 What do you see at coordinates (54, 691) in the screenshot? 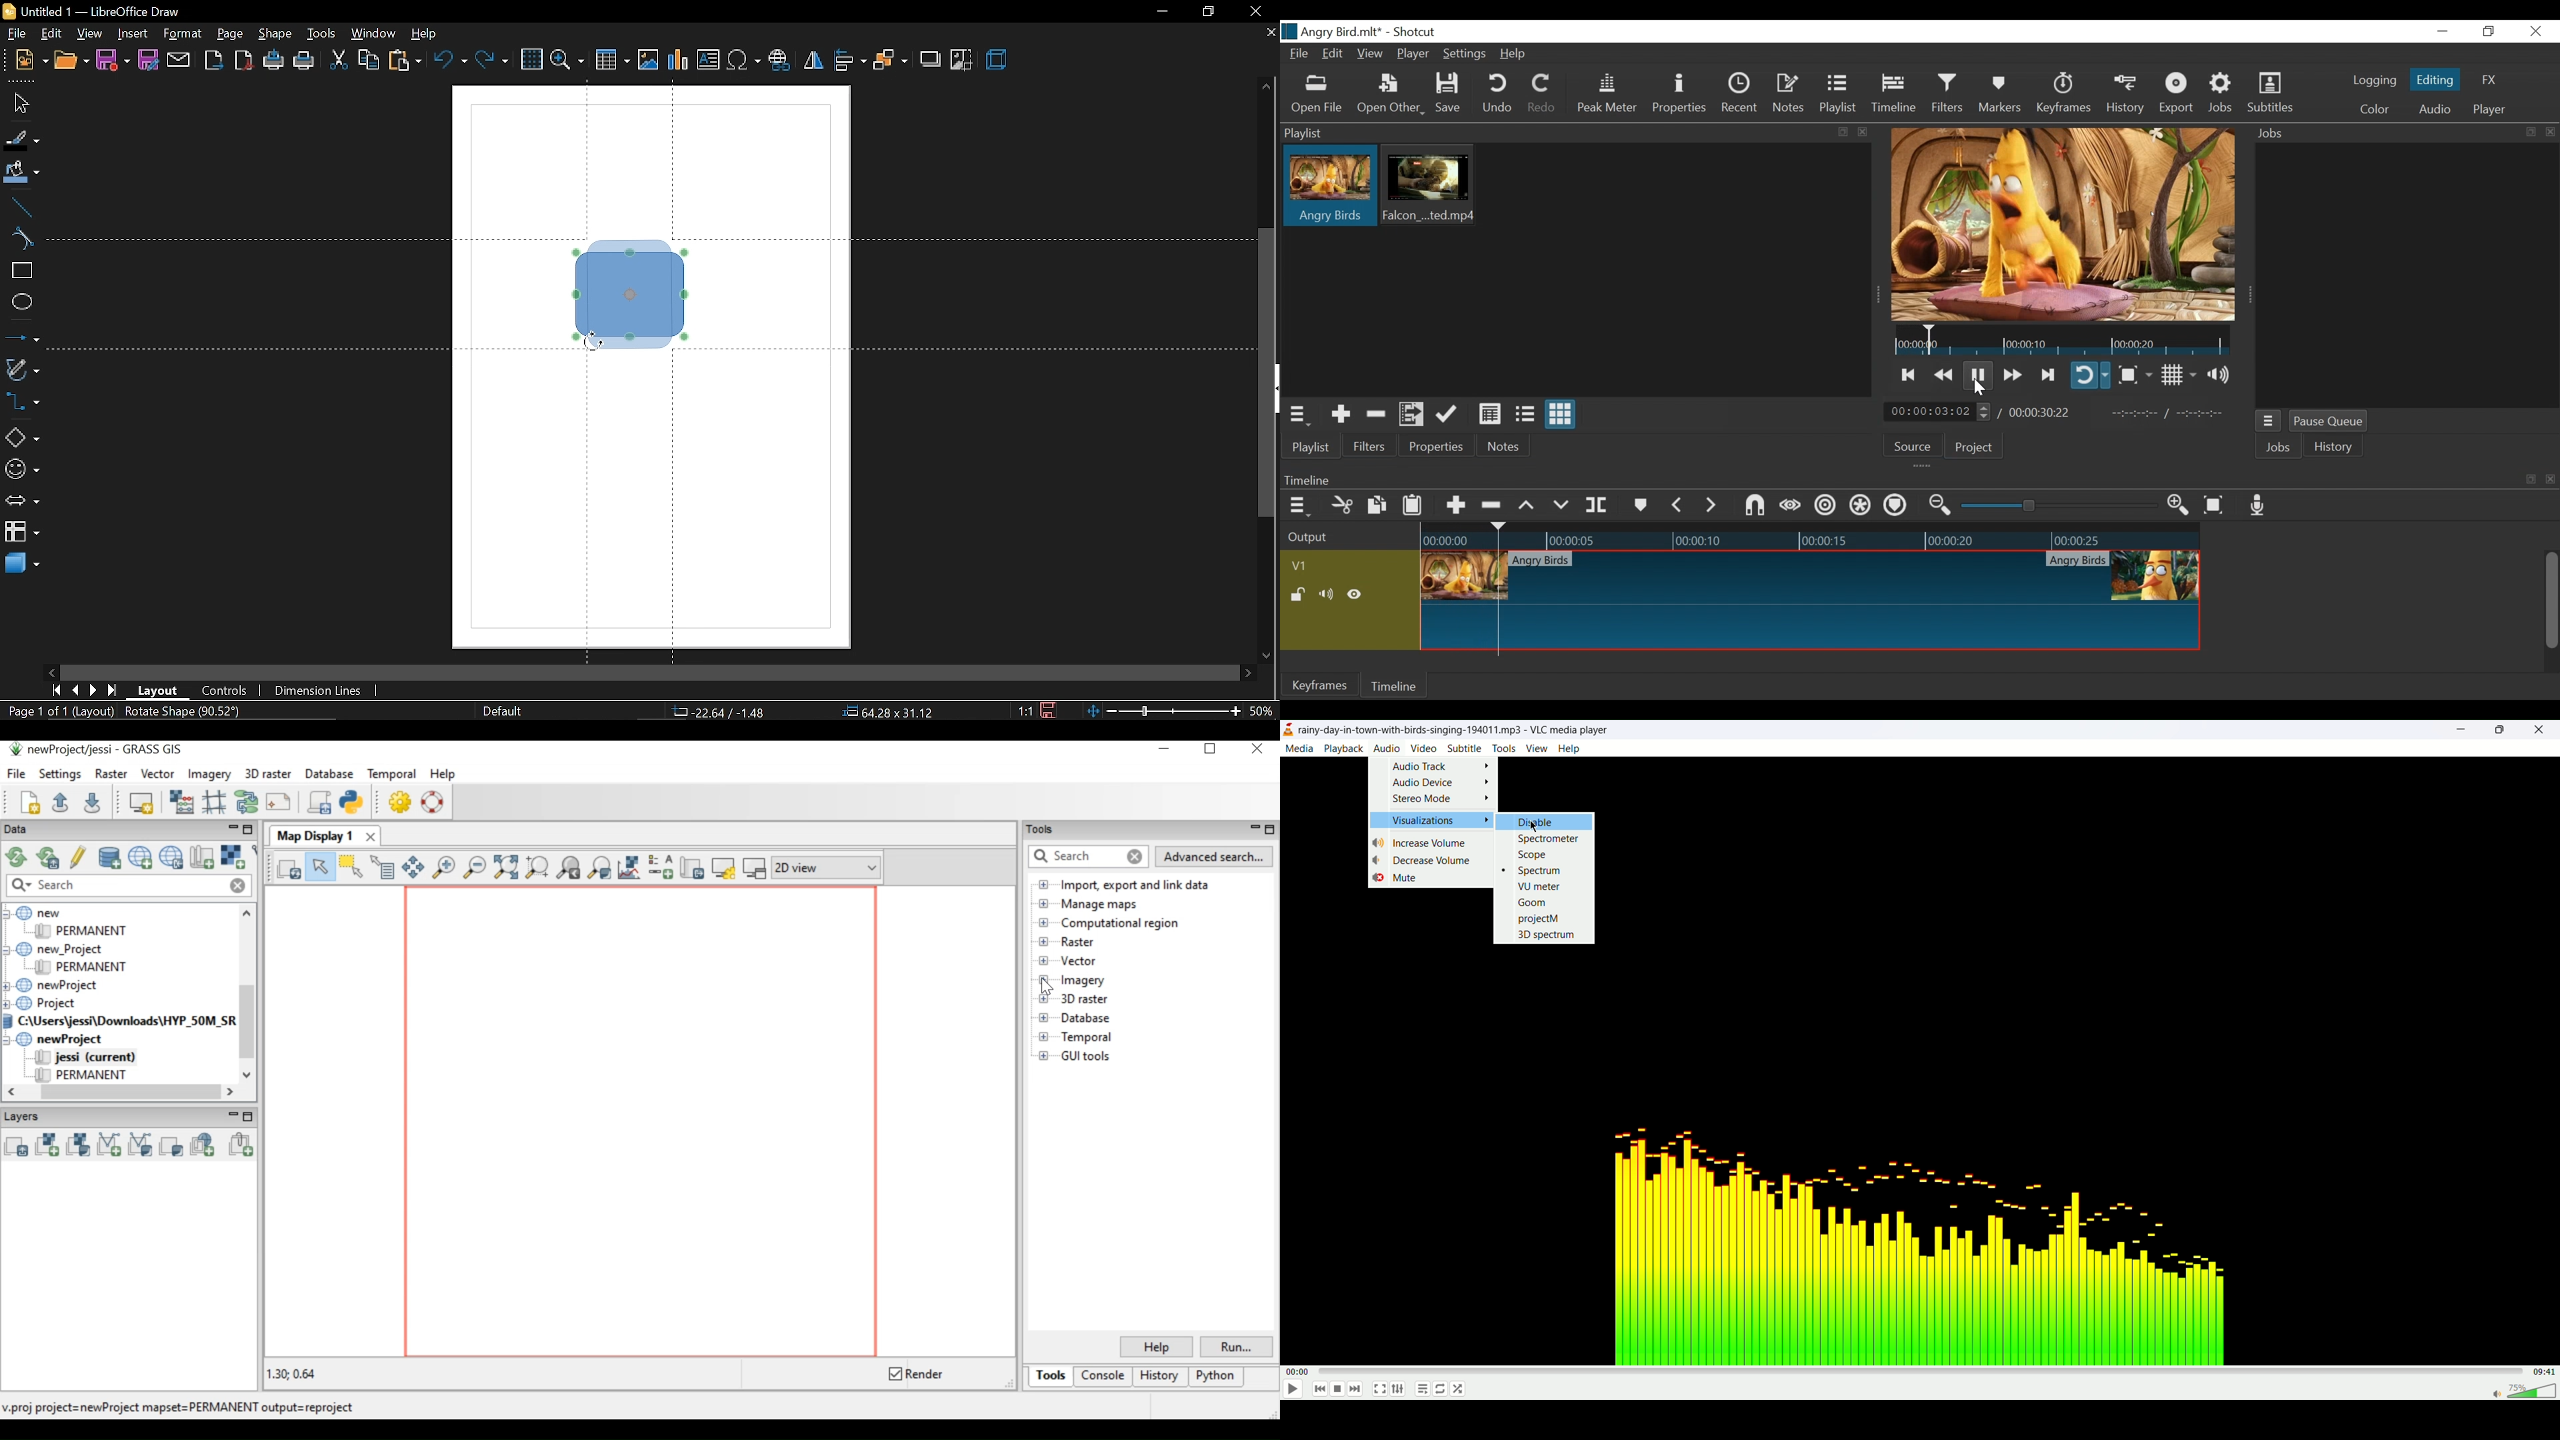
I see `go to first page` at bounding box center [54, 691].